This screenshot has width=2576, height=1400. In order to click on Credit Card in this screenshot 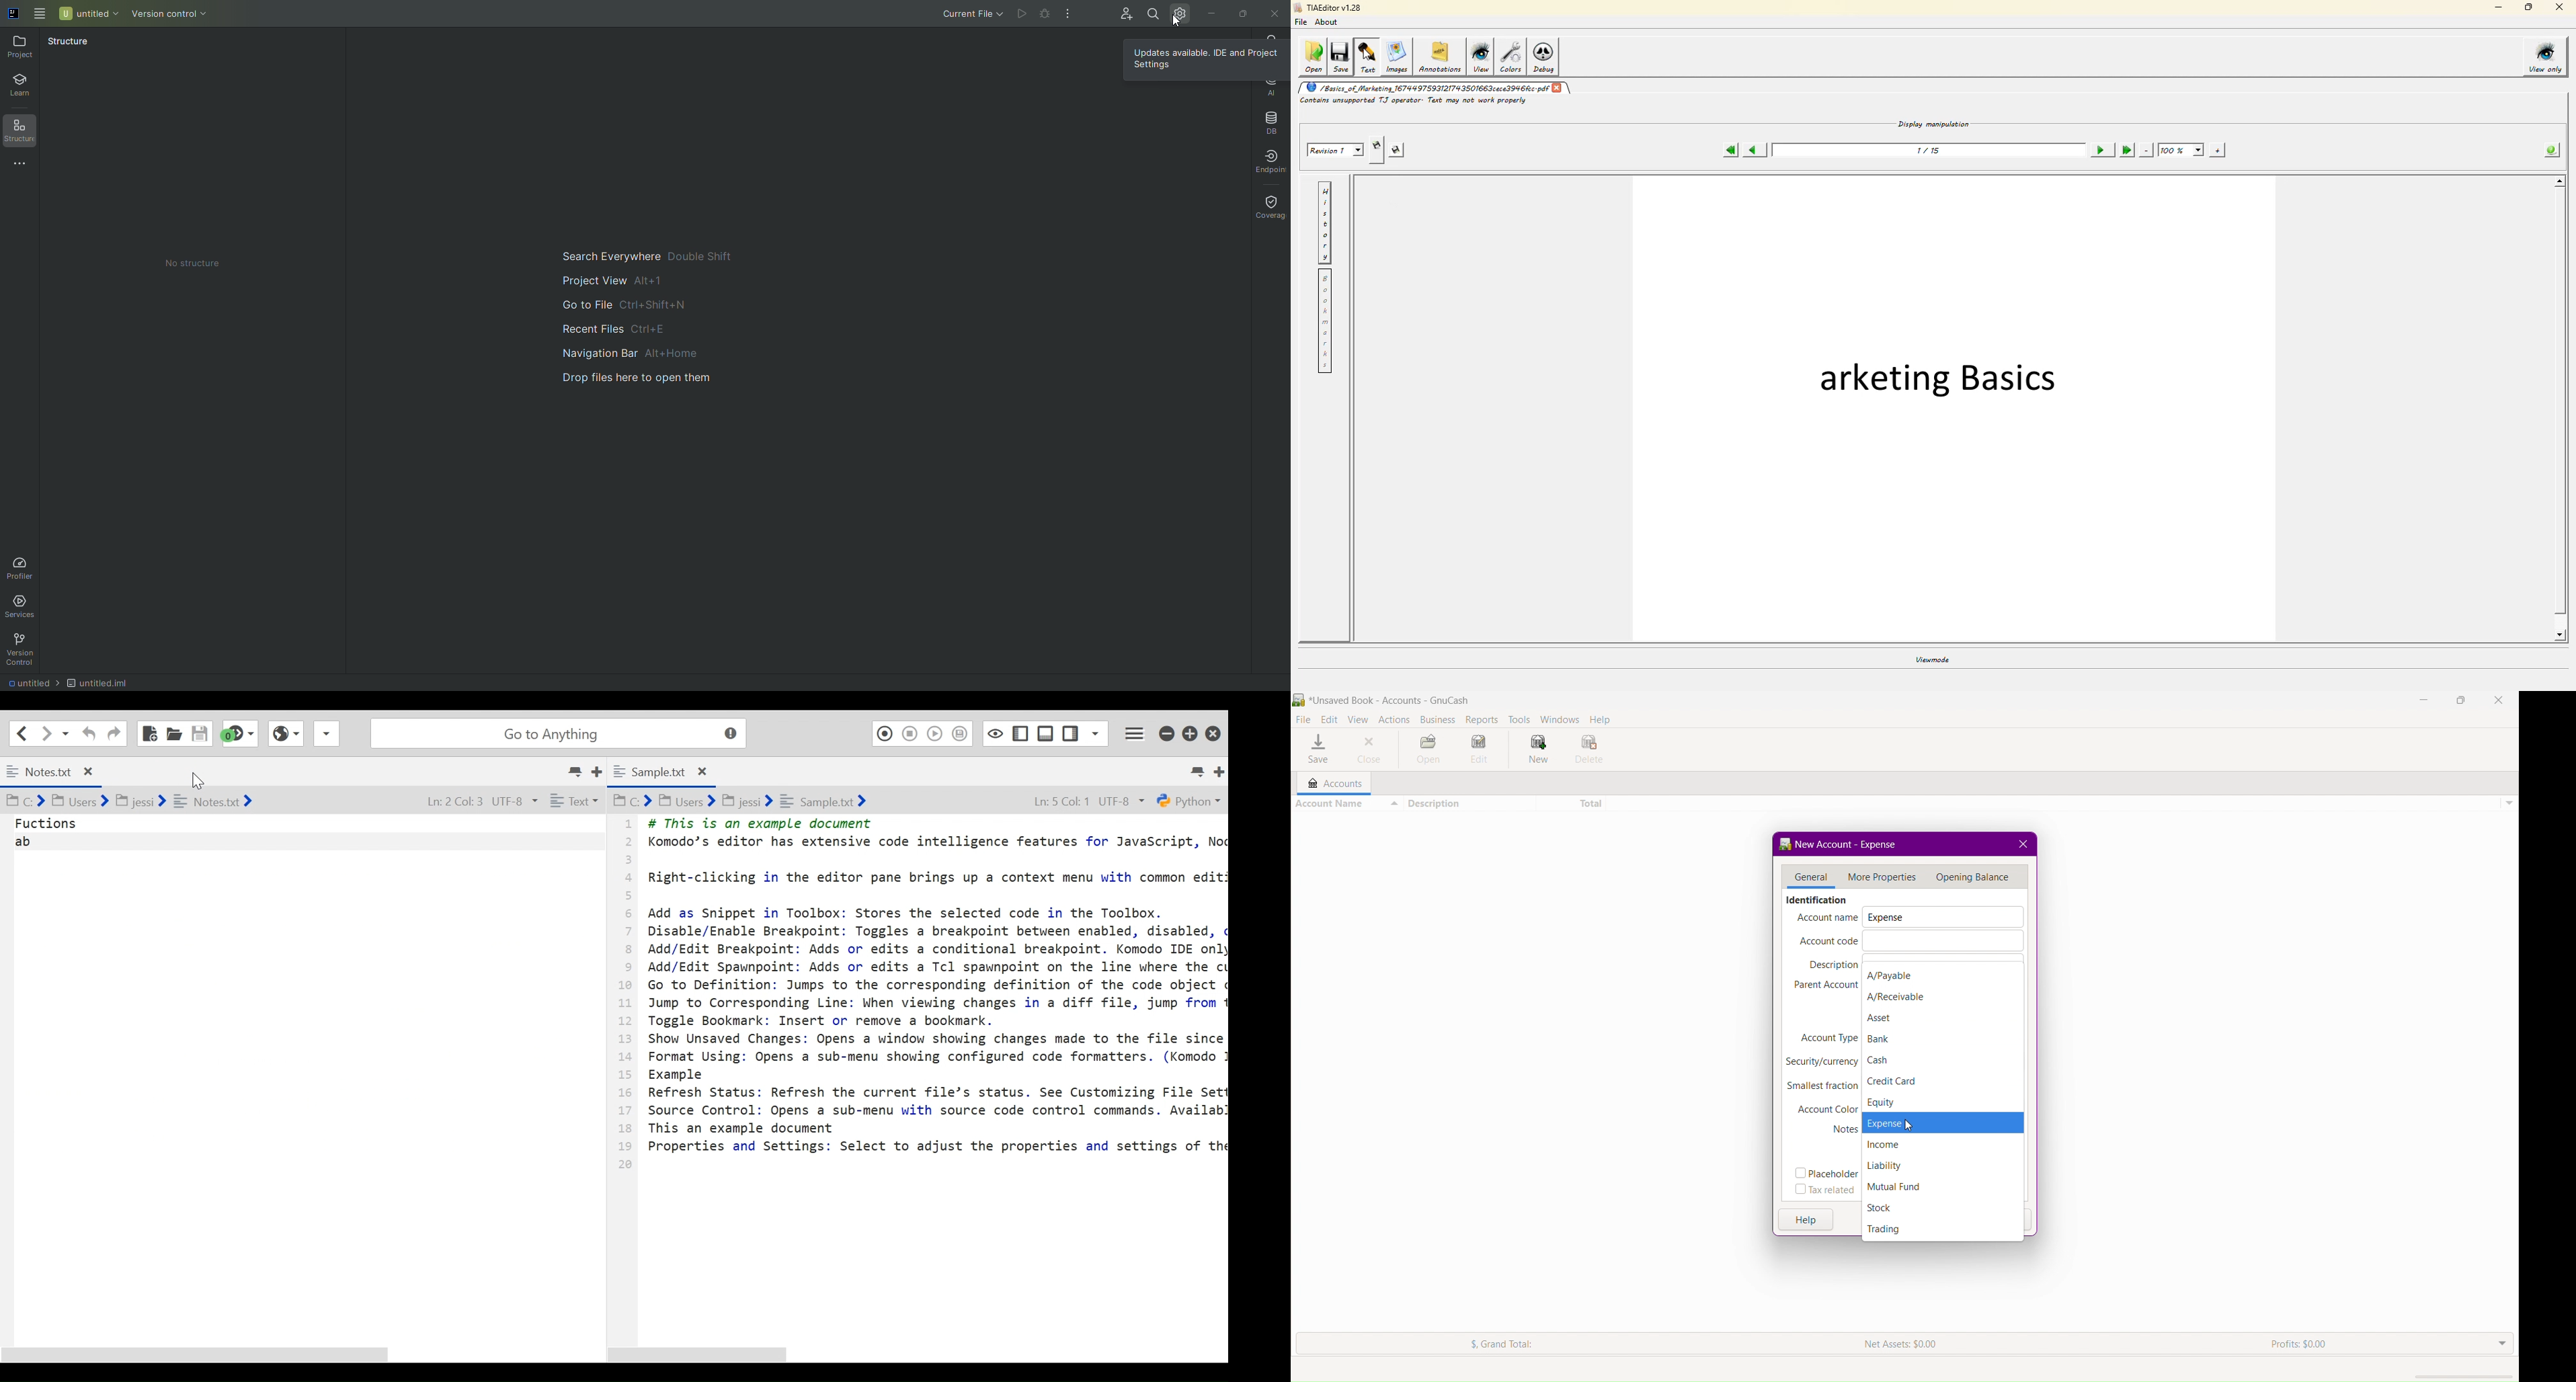, I will do `click(1893, 1082)`.